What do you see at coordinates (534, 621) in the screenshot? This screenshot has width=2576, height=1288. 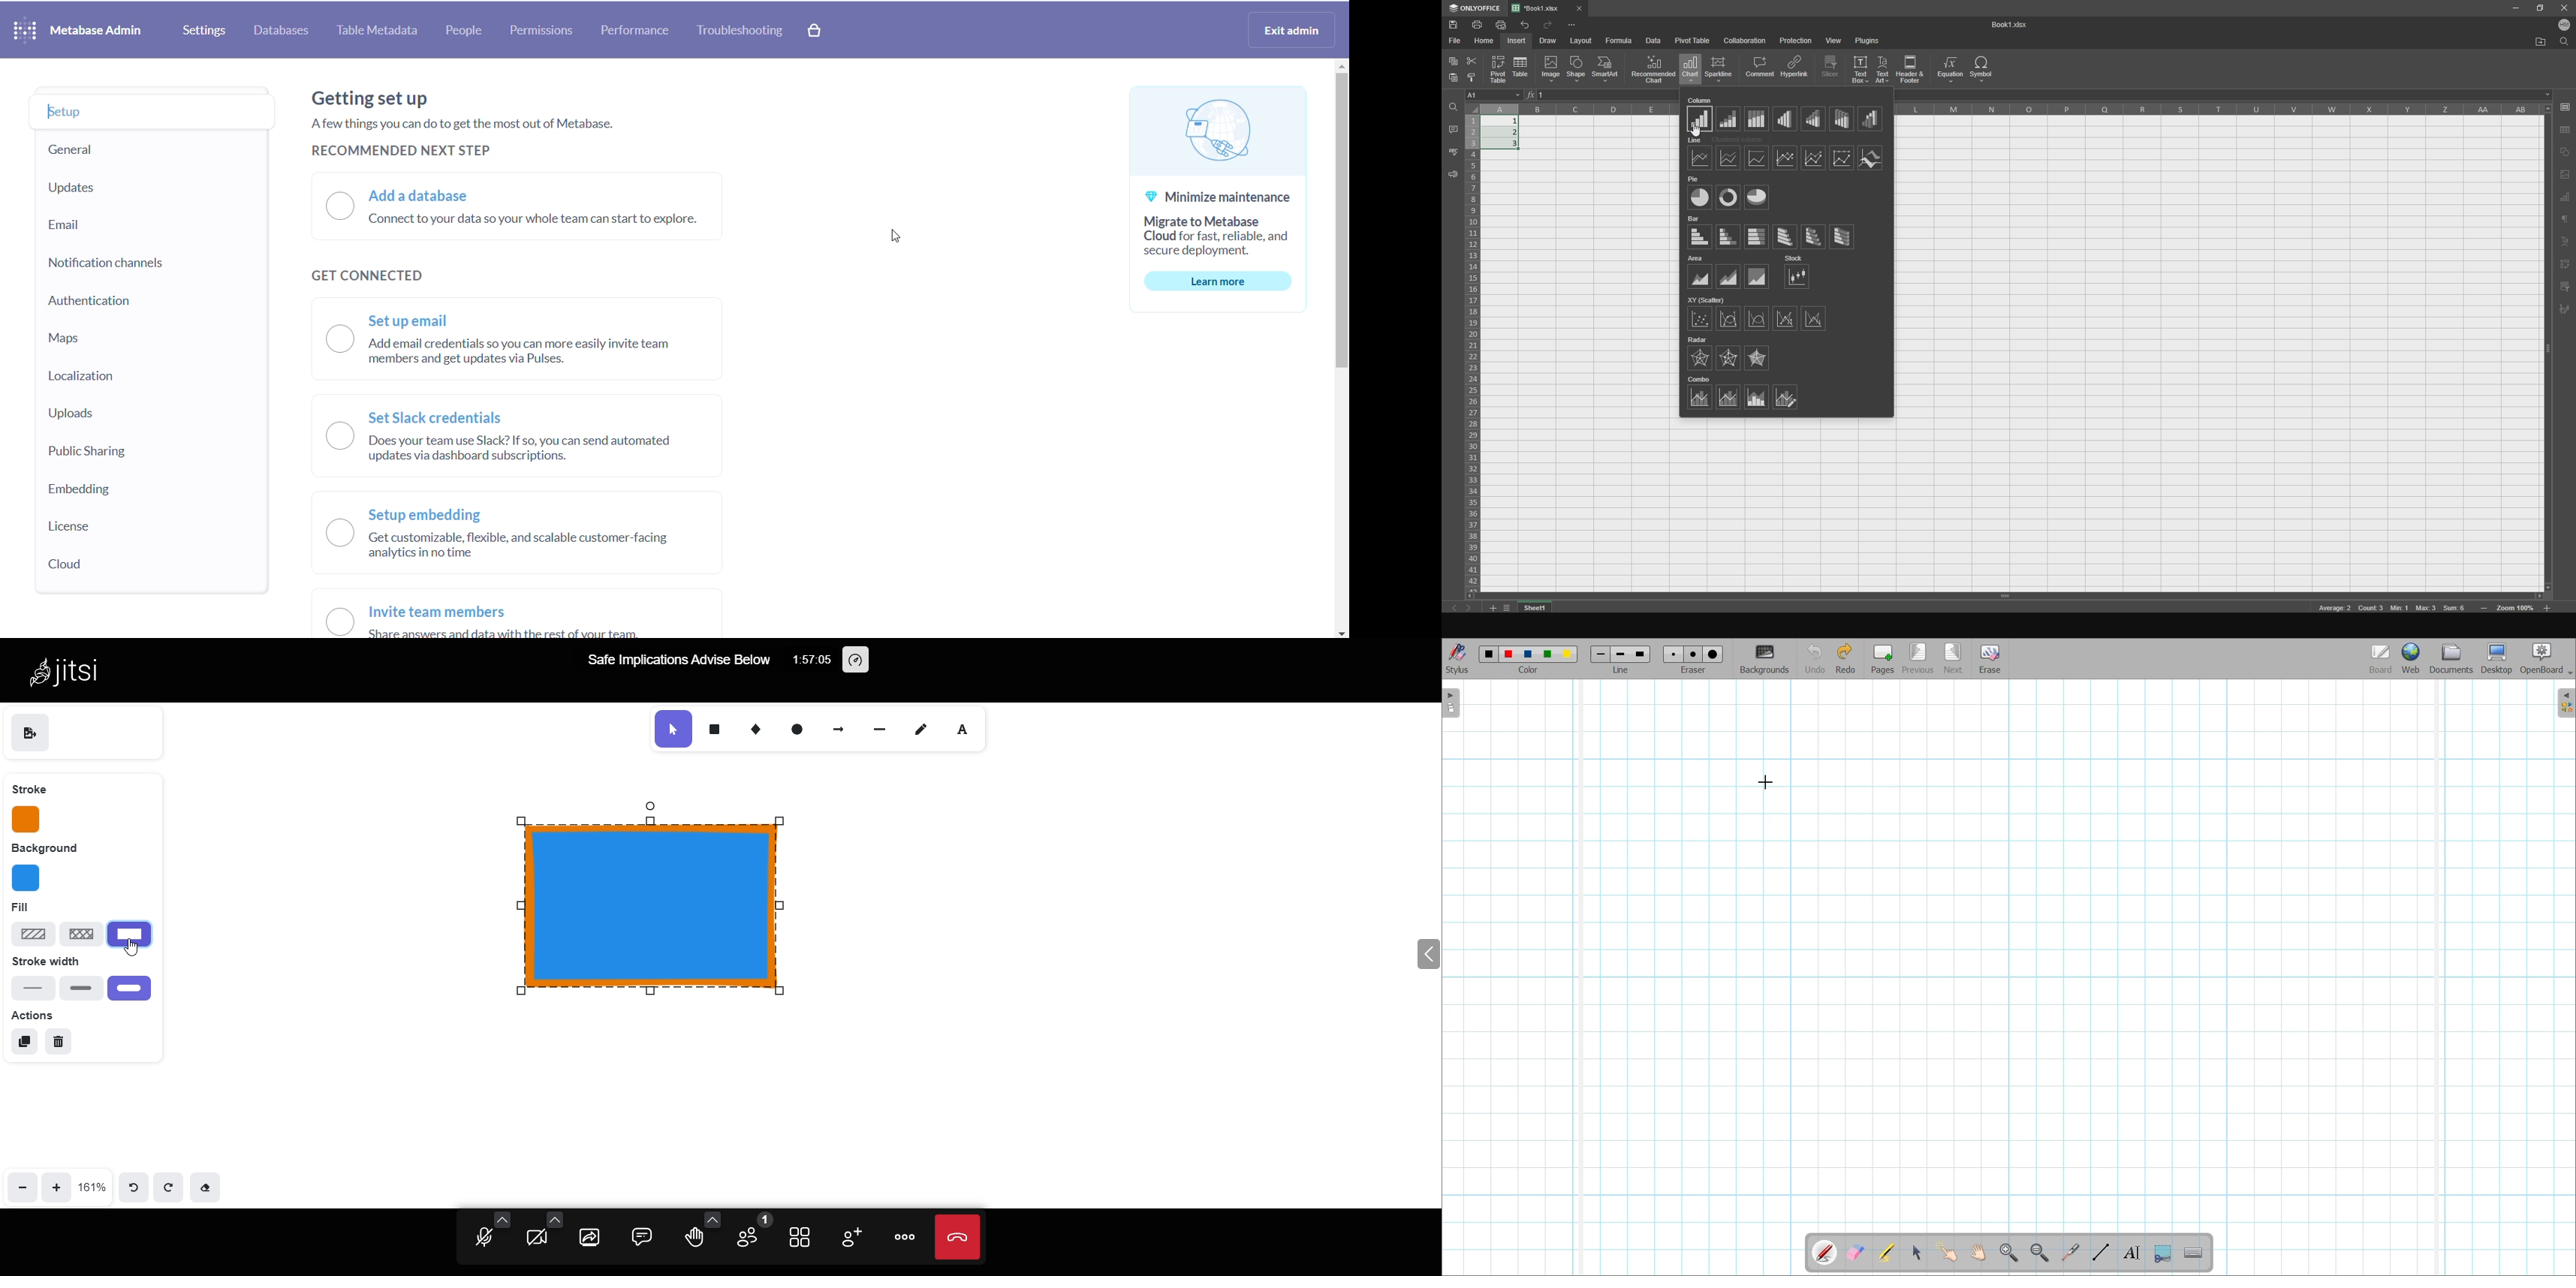 I see `Invite team members Share answers and data with the rest of your team` at bounding box center [534, 621].